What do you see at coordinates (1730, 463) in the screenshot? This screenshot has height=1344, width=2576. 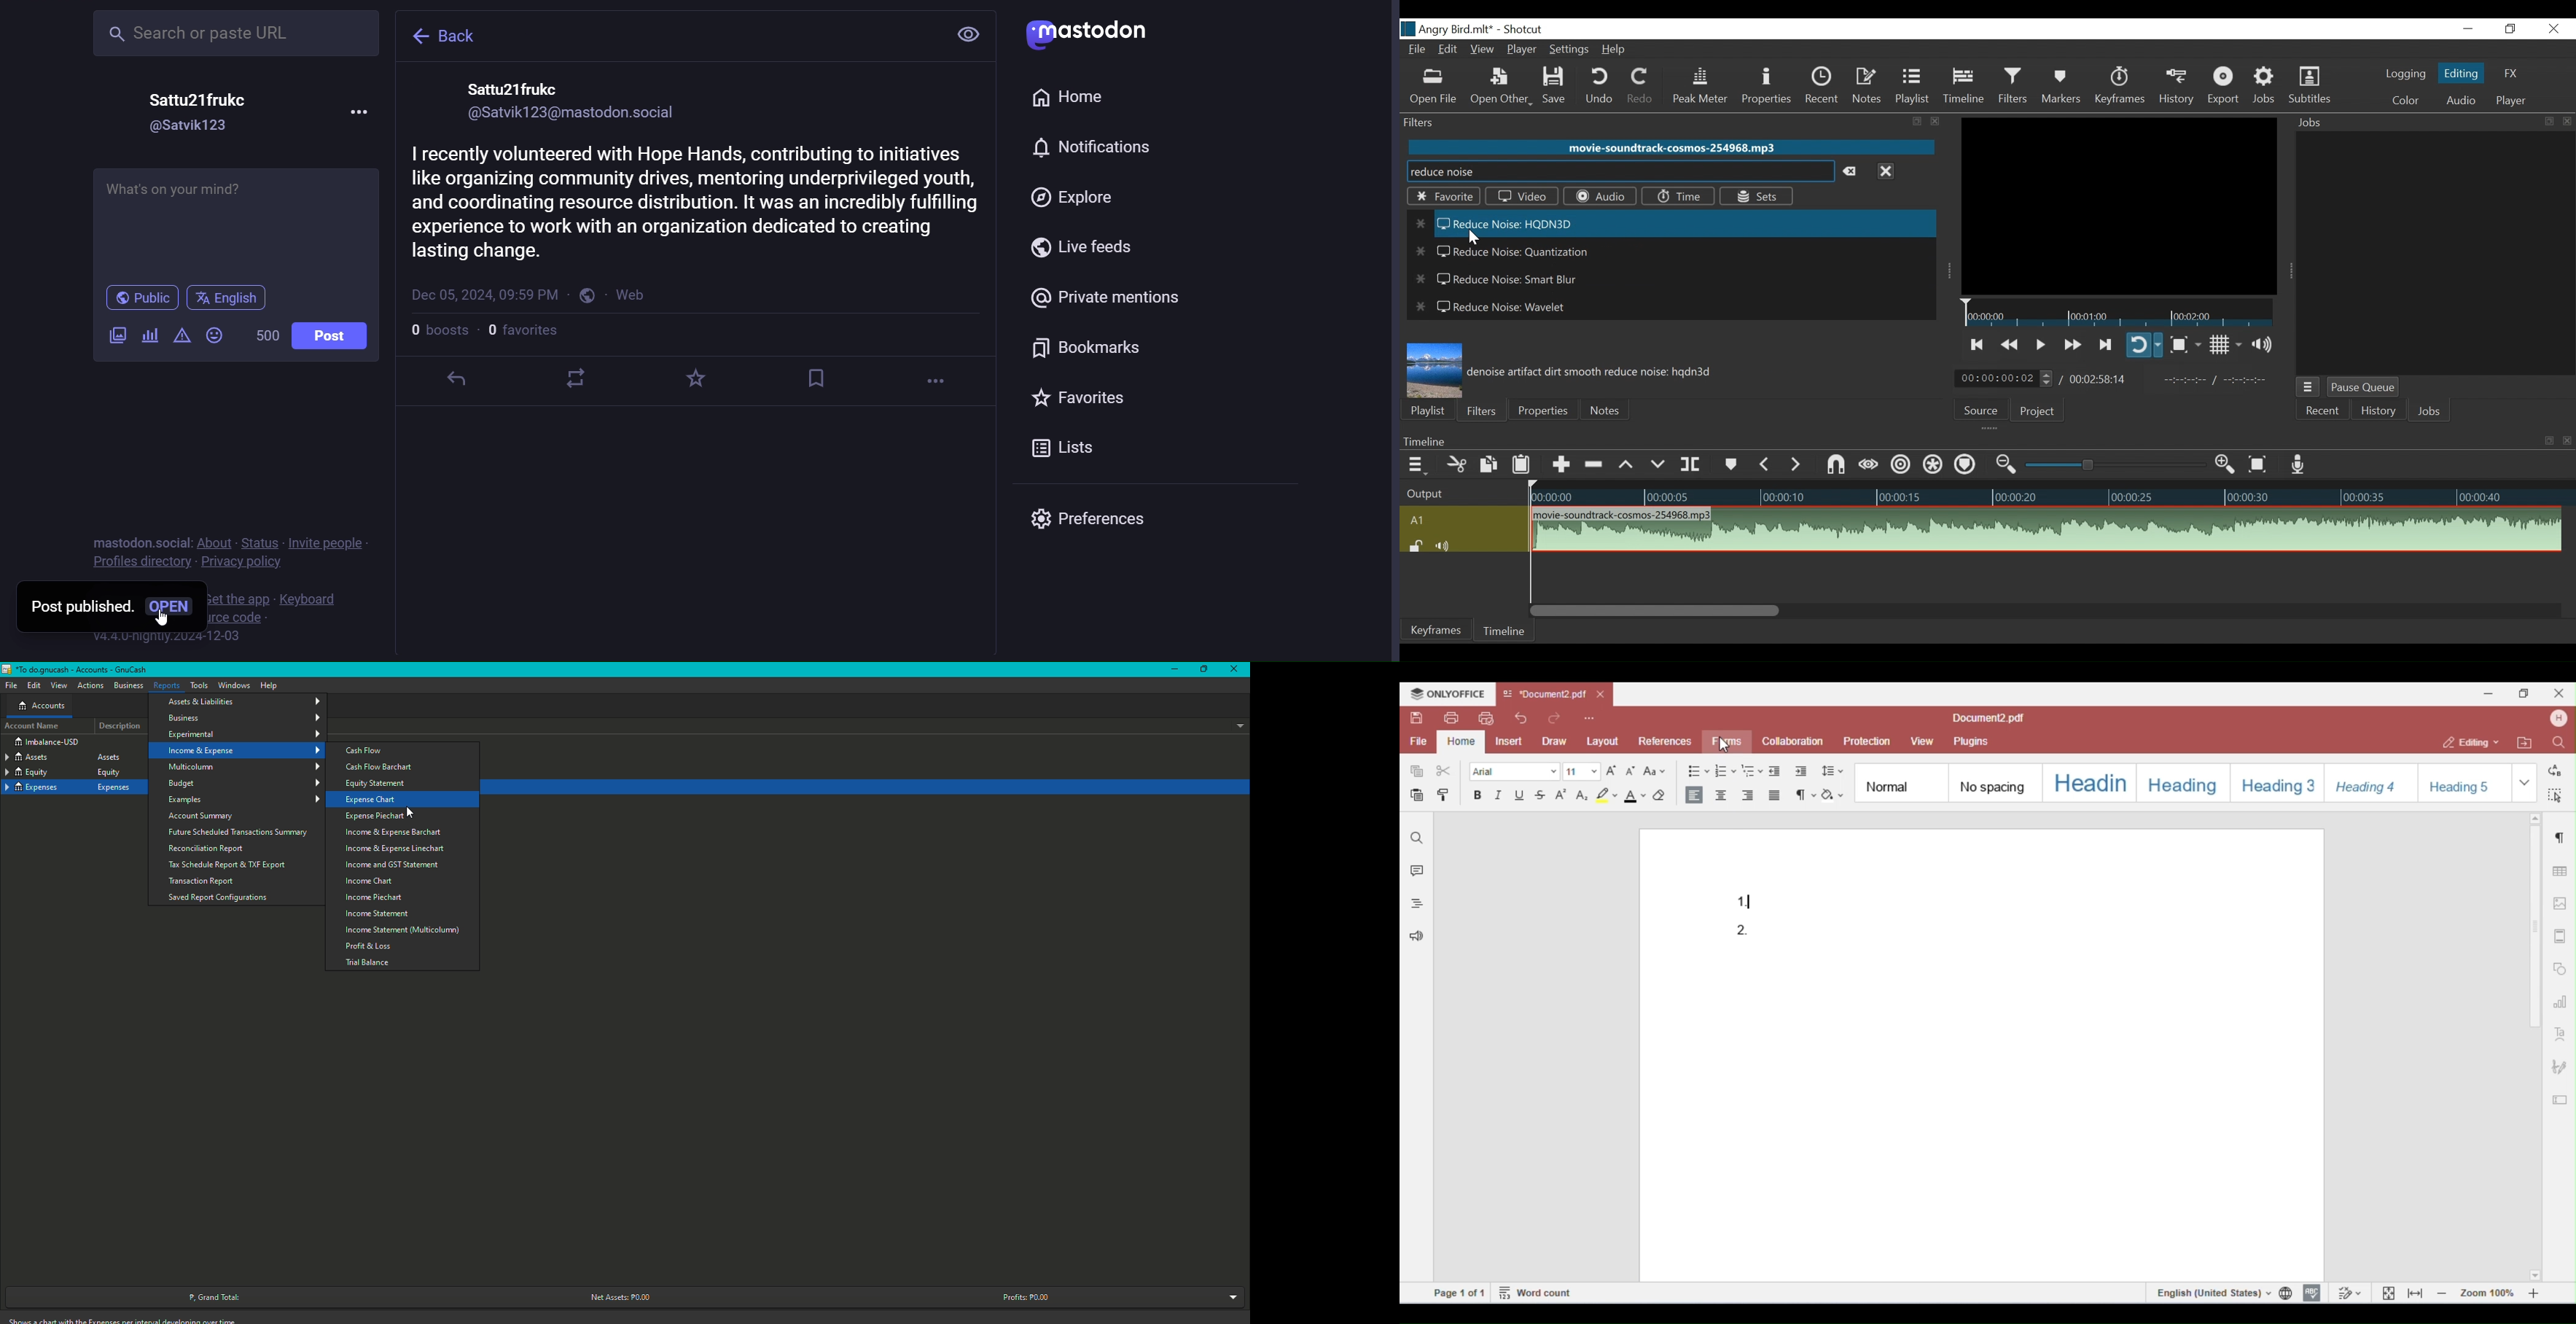 I see `Markers` at bounding box center [1730, 463].